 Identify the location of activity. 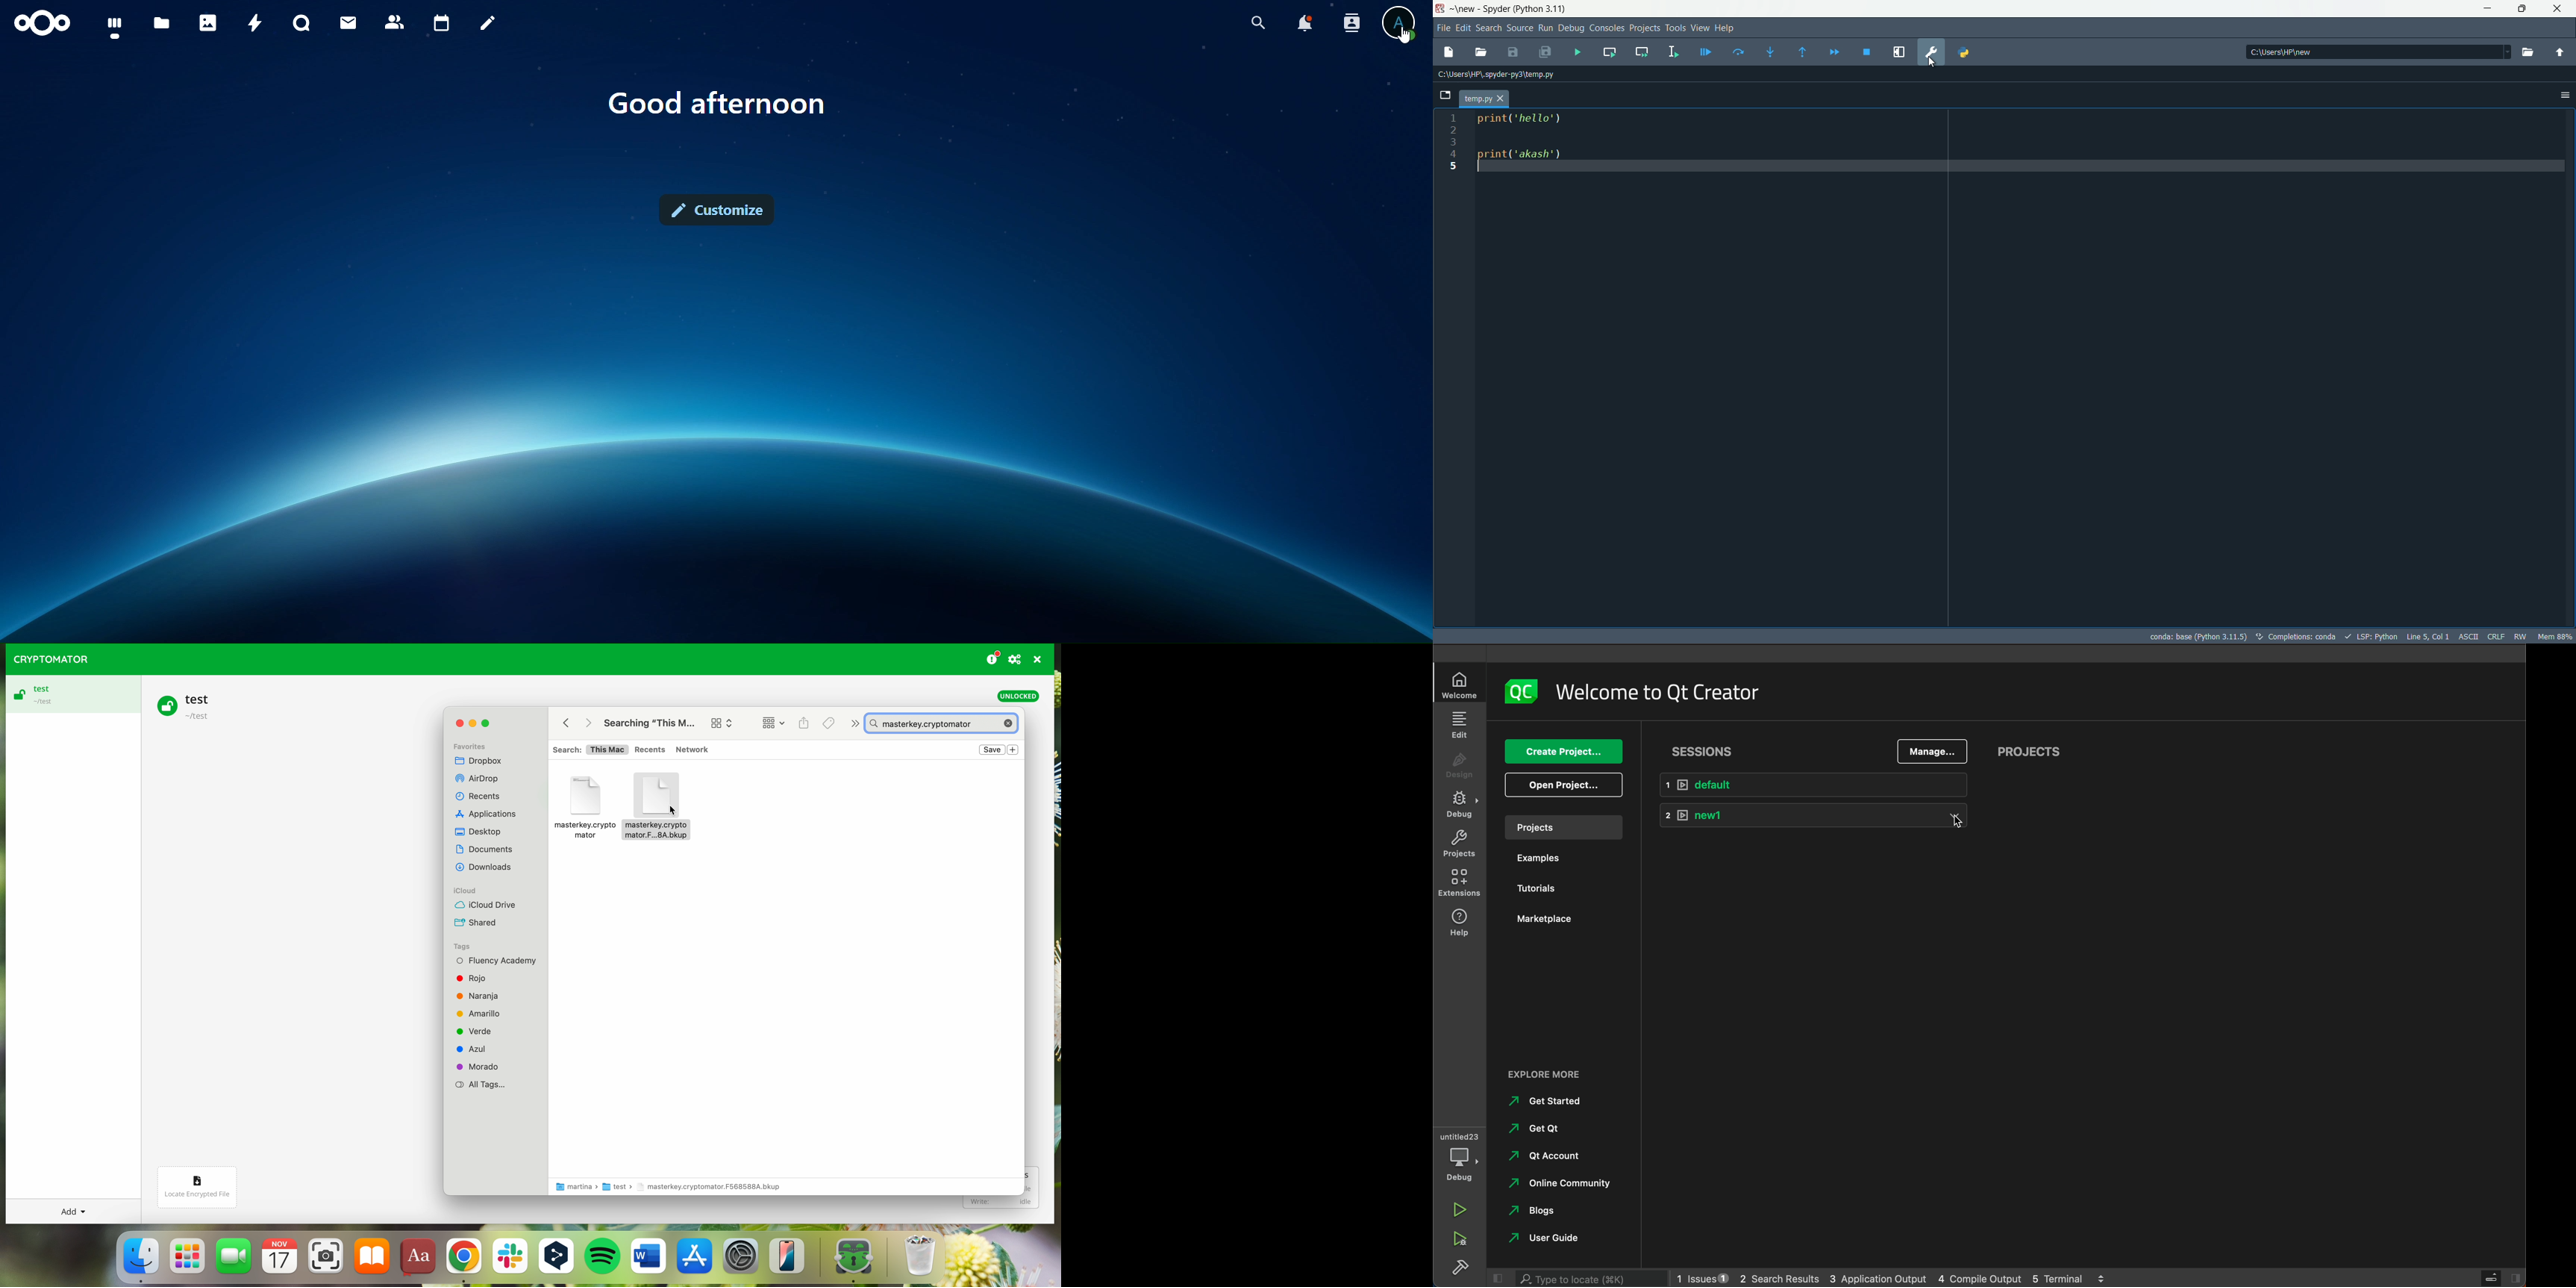
(254, 24).